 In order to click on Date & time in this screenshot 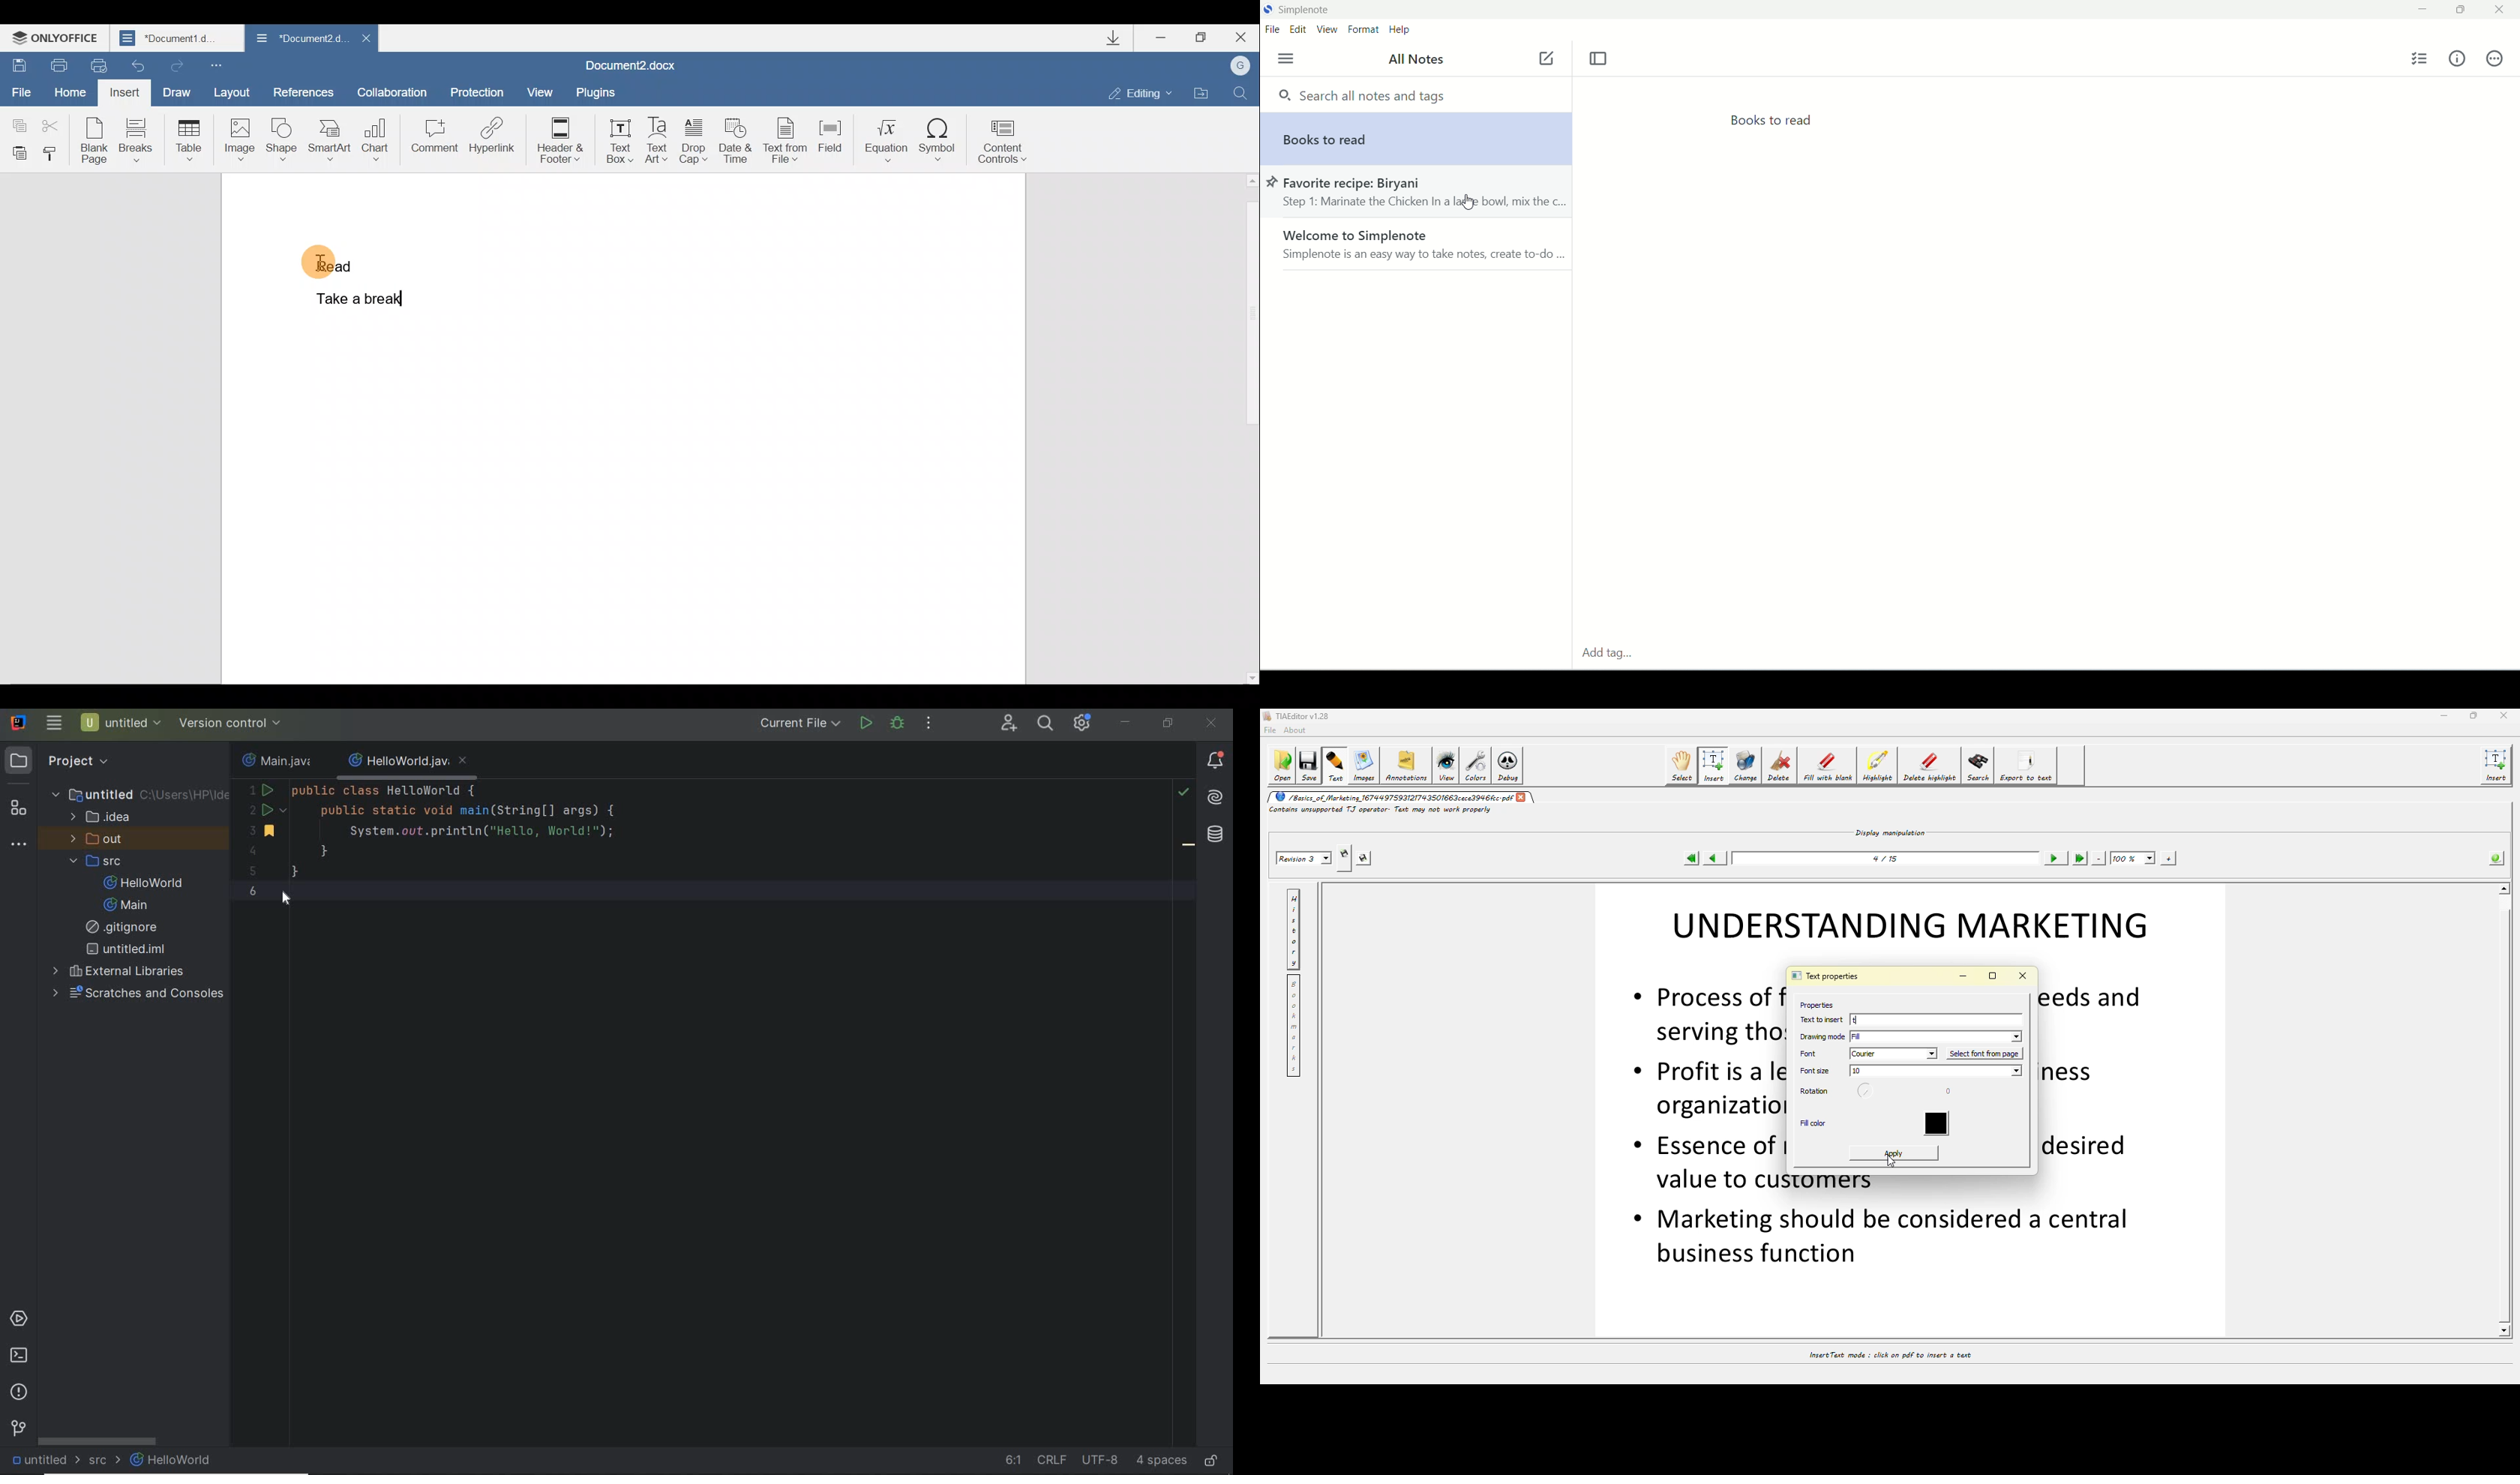, I will do `click(736, 144)`.